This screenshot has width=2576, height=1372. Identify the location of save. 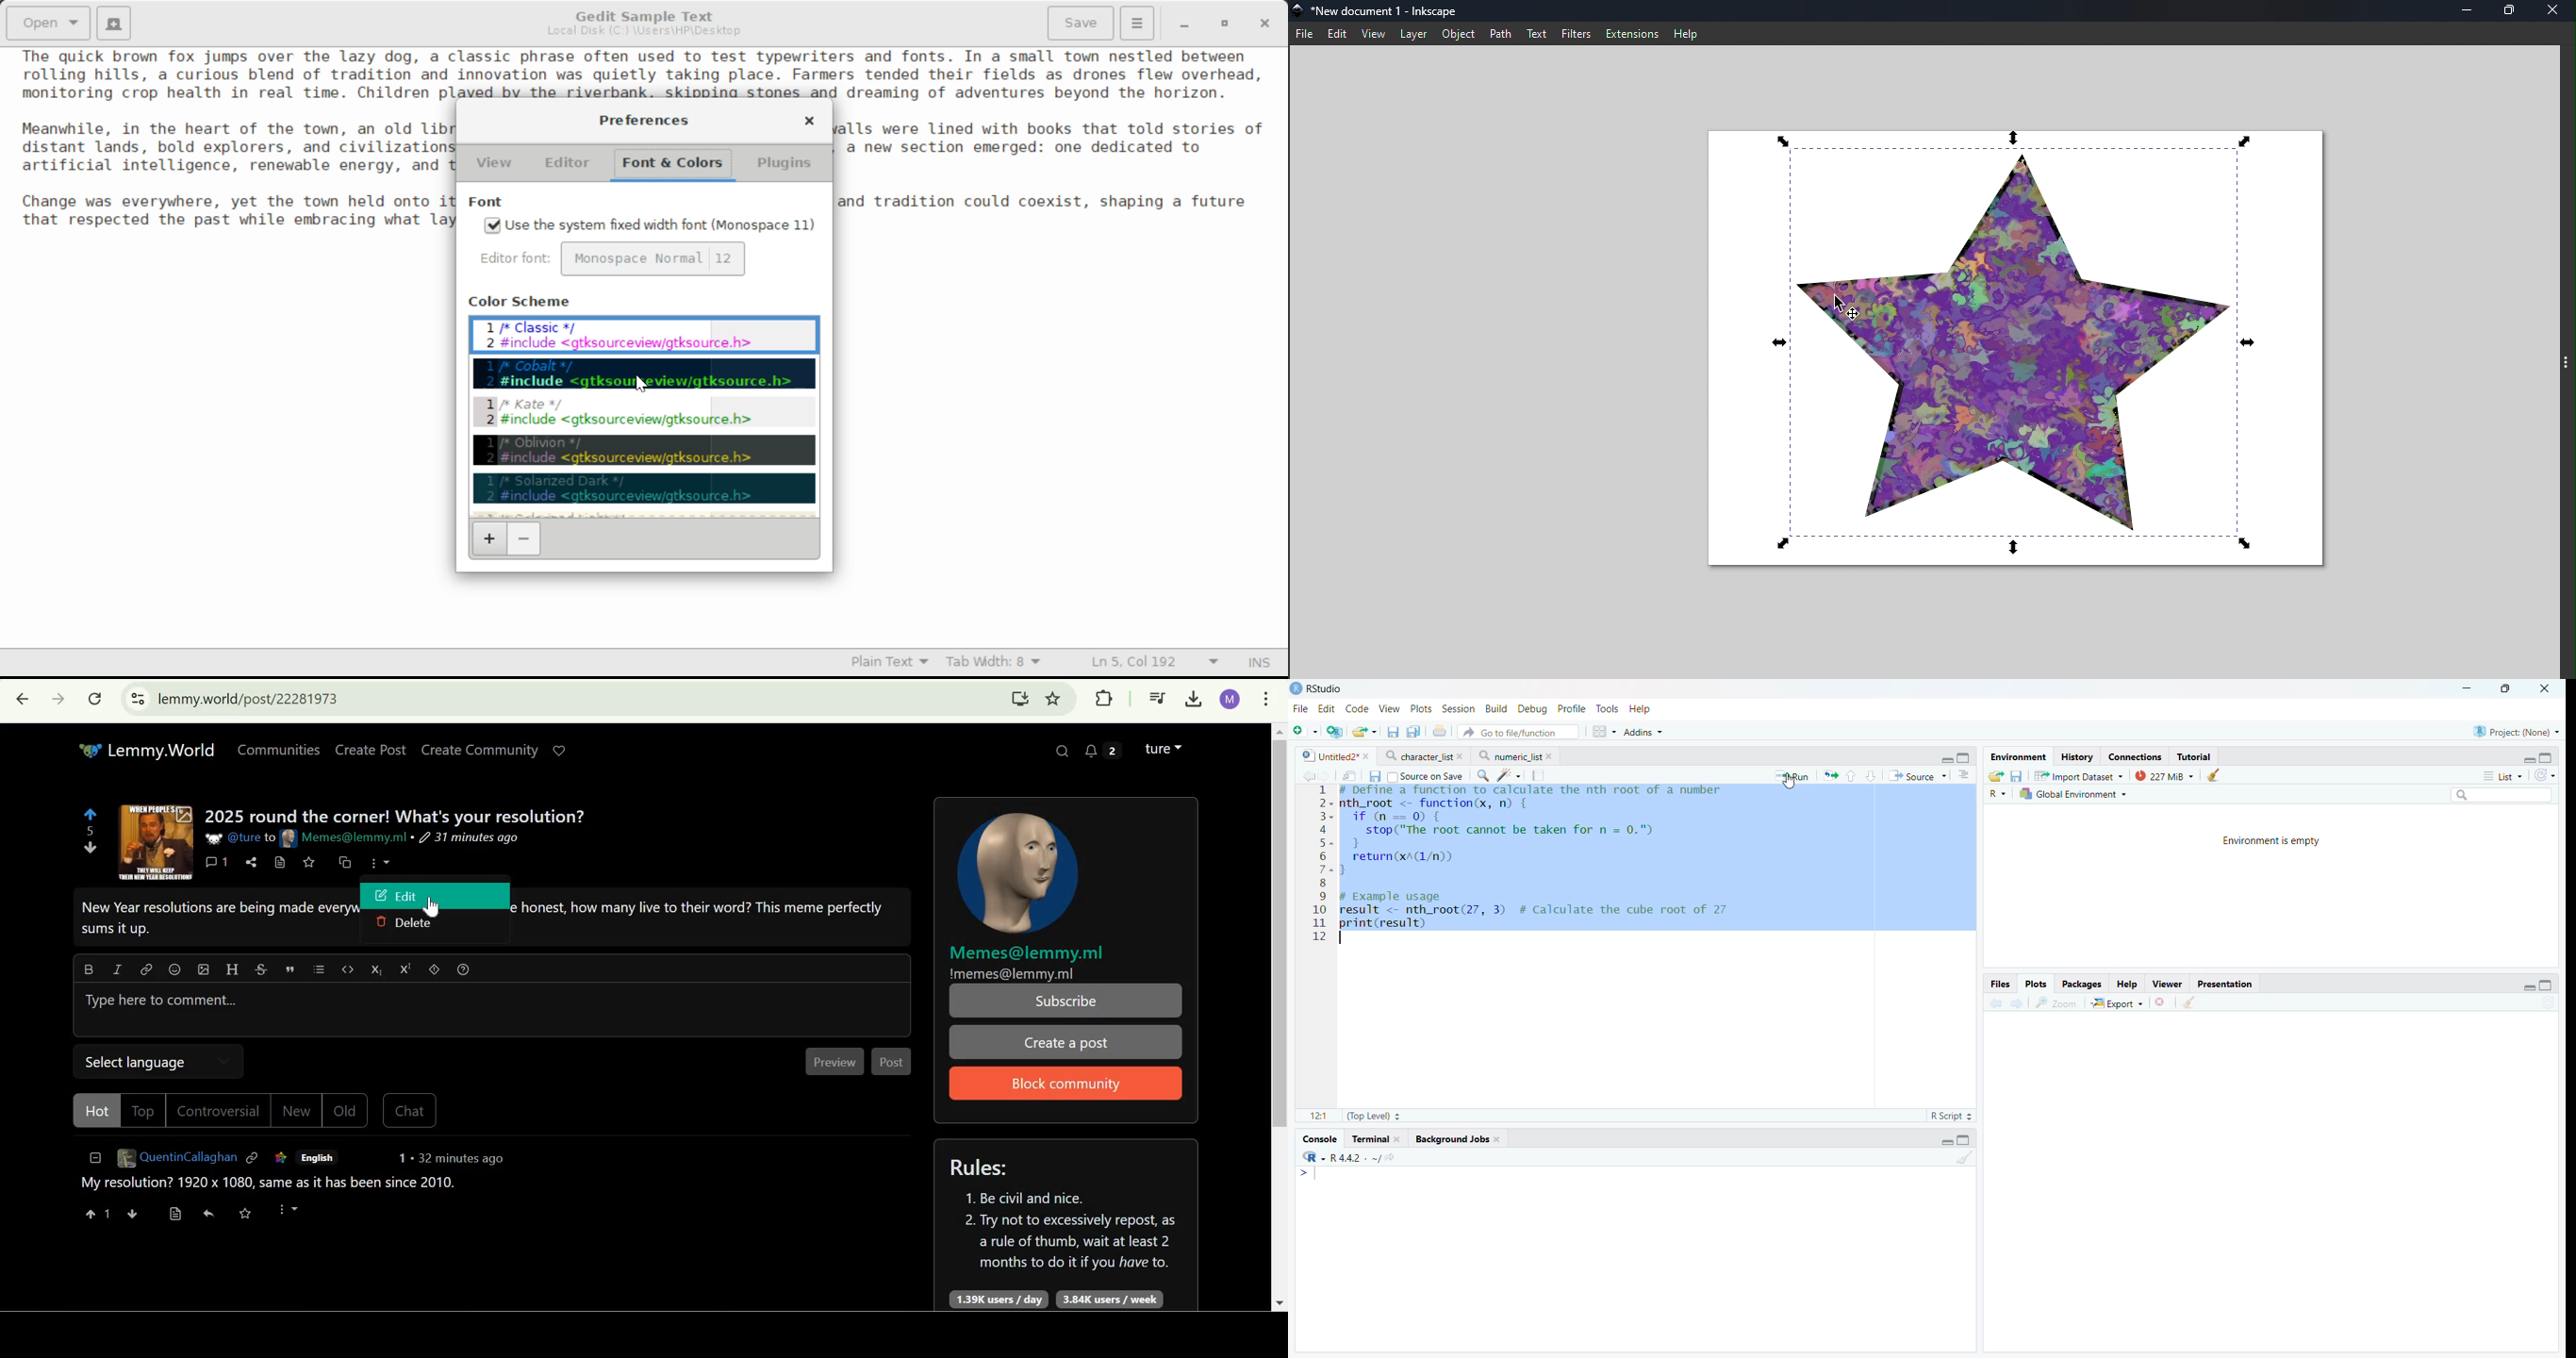
(309, 864).